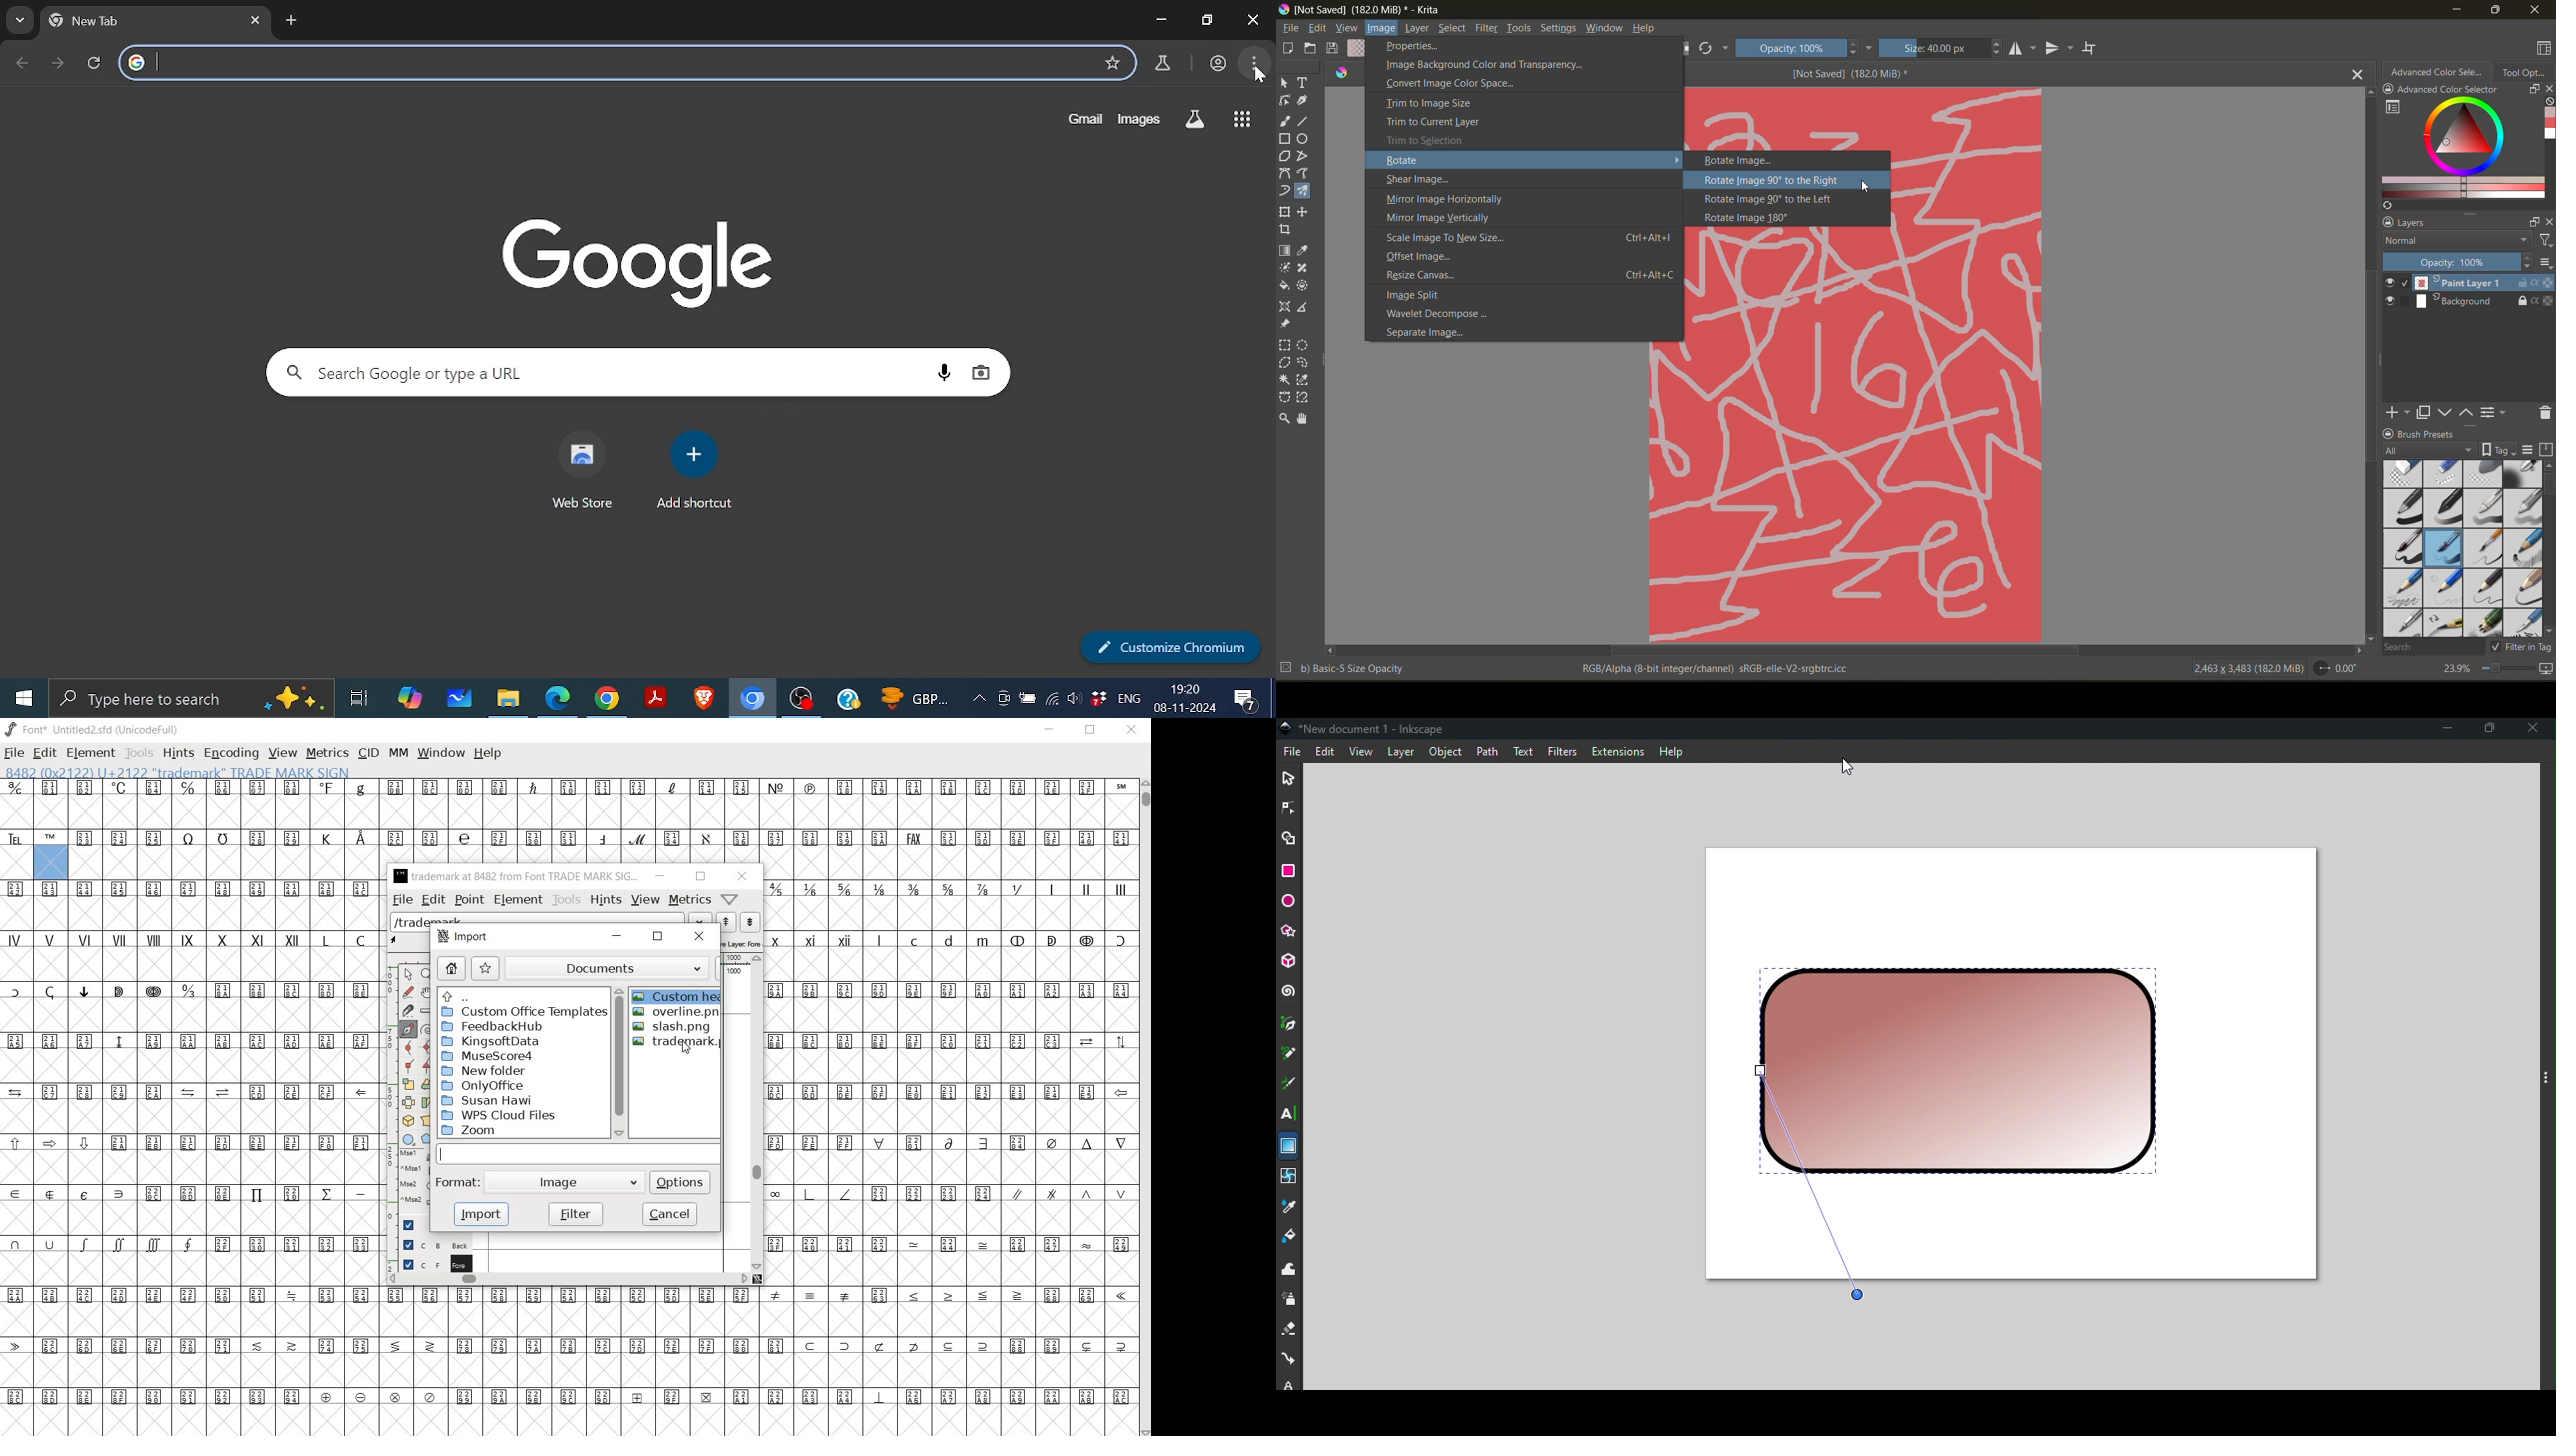 This screenshot has width=2576, height=1456. Describe the element at coordinates (2495, 413) in the screenshot. I see `view or change layer` at that location.